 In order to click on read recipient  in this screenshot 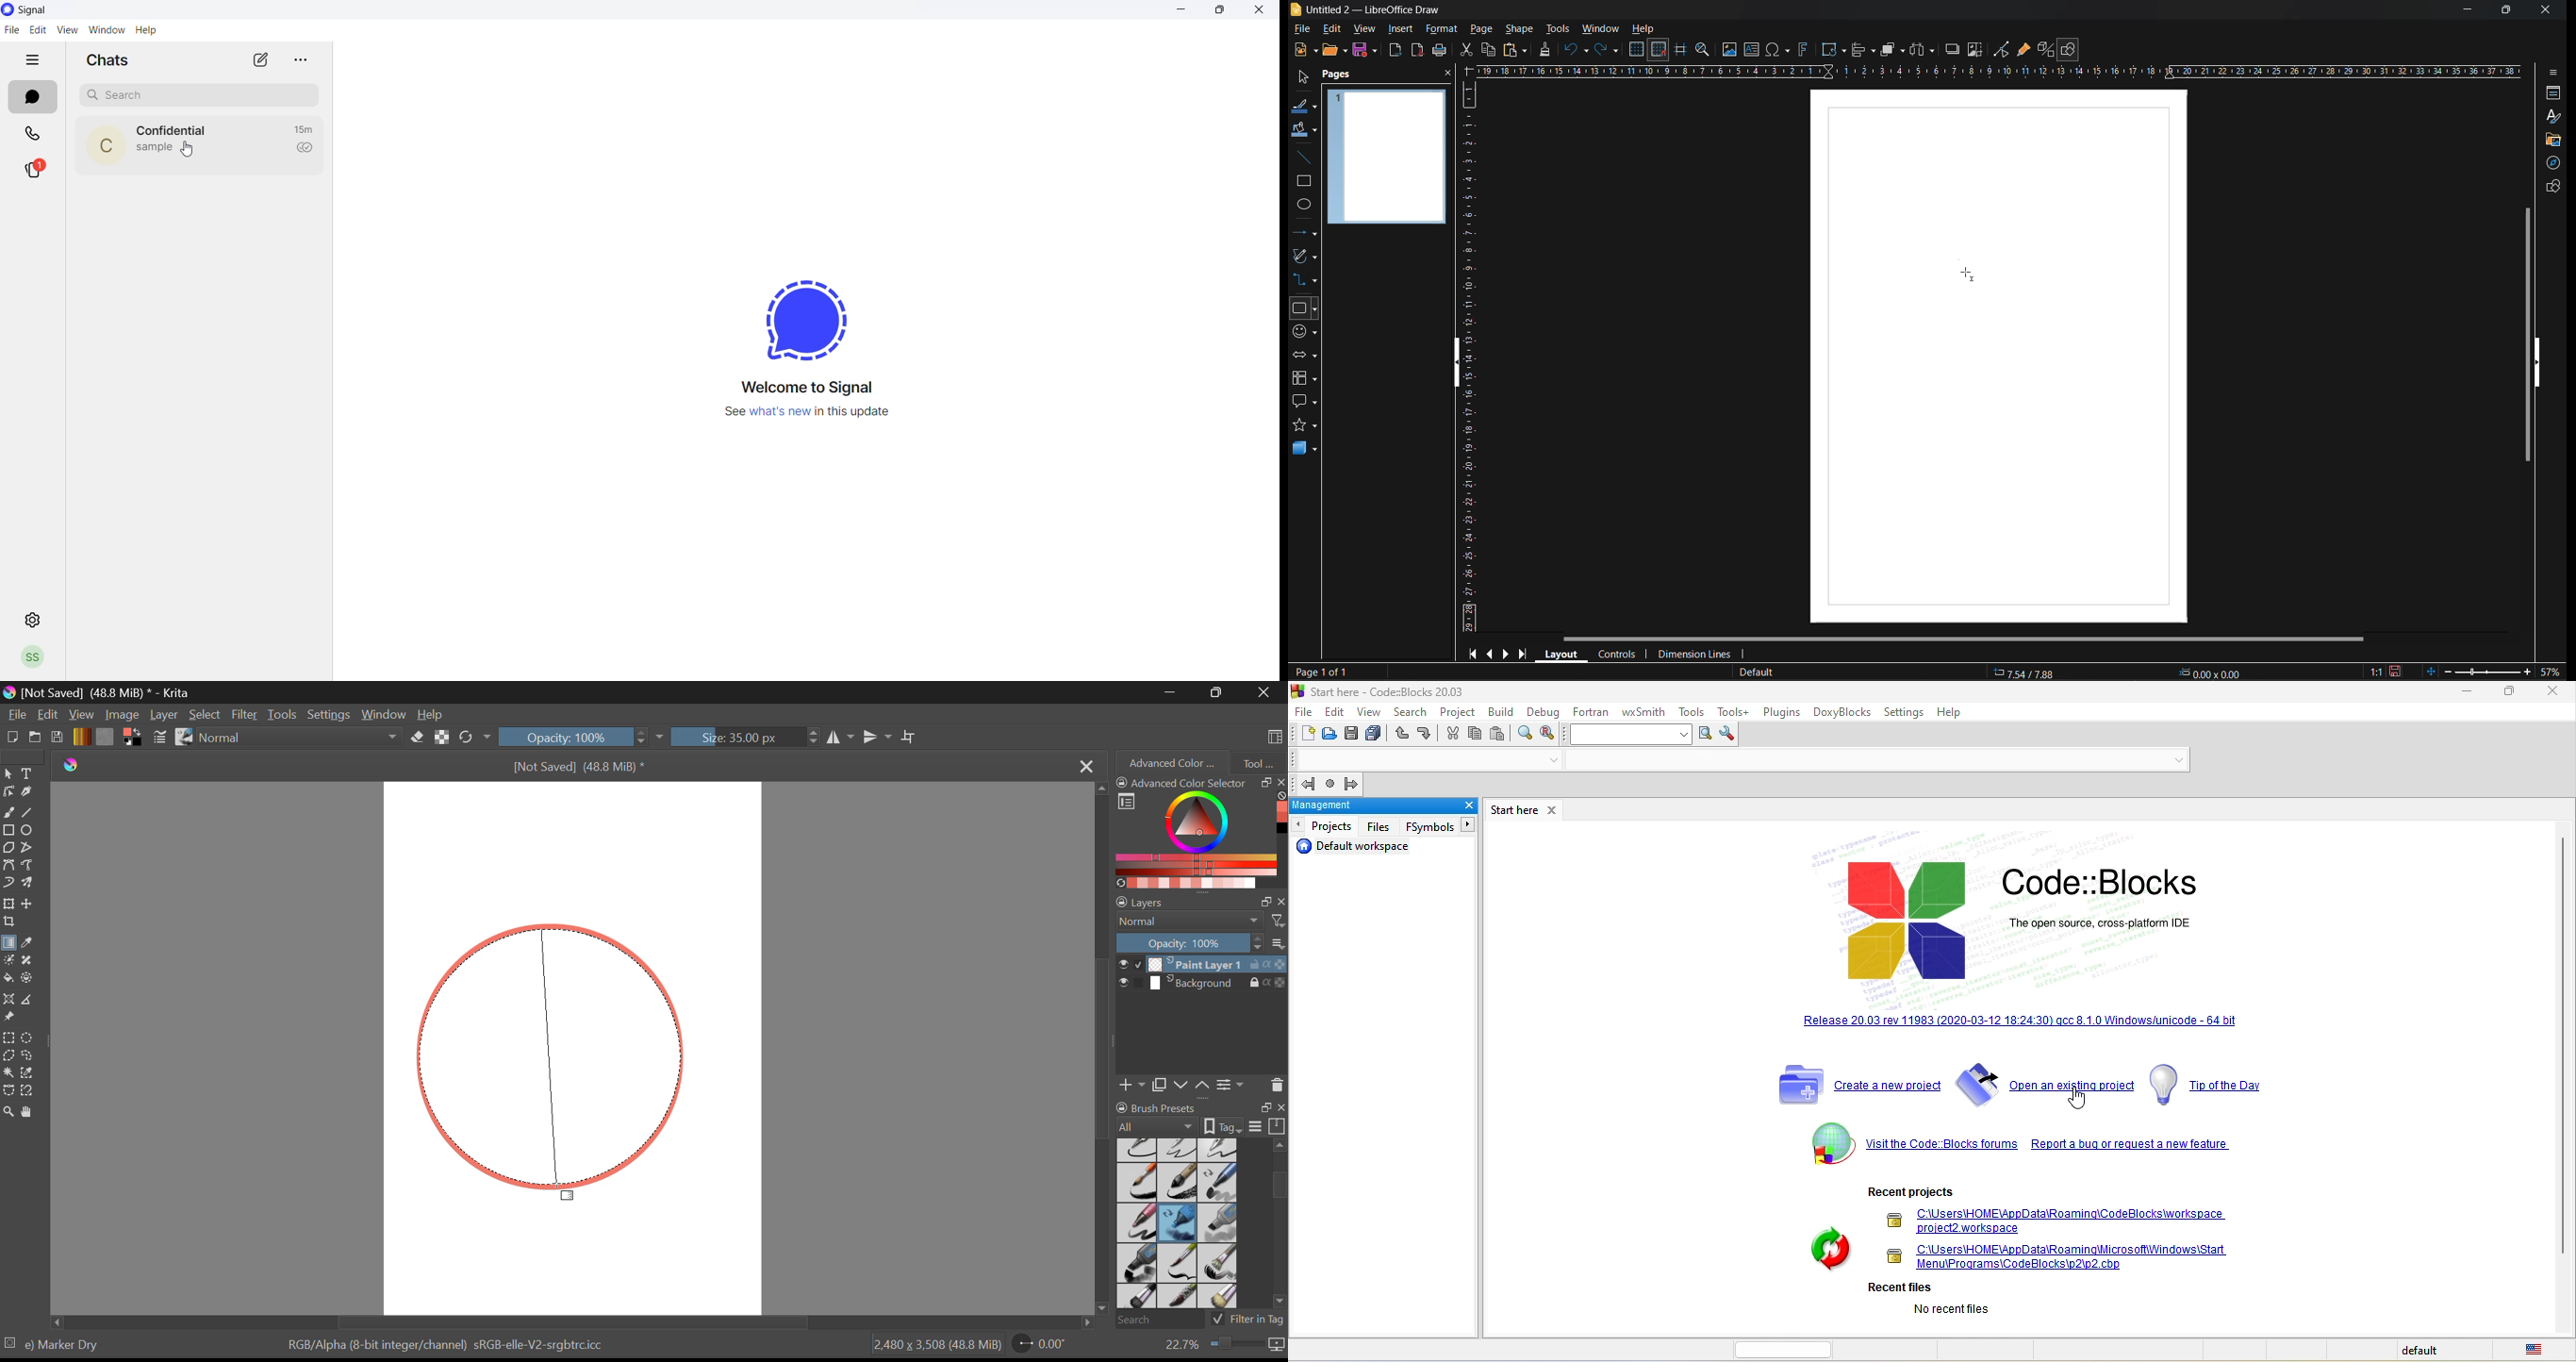, I will do `click(306, 148)`.